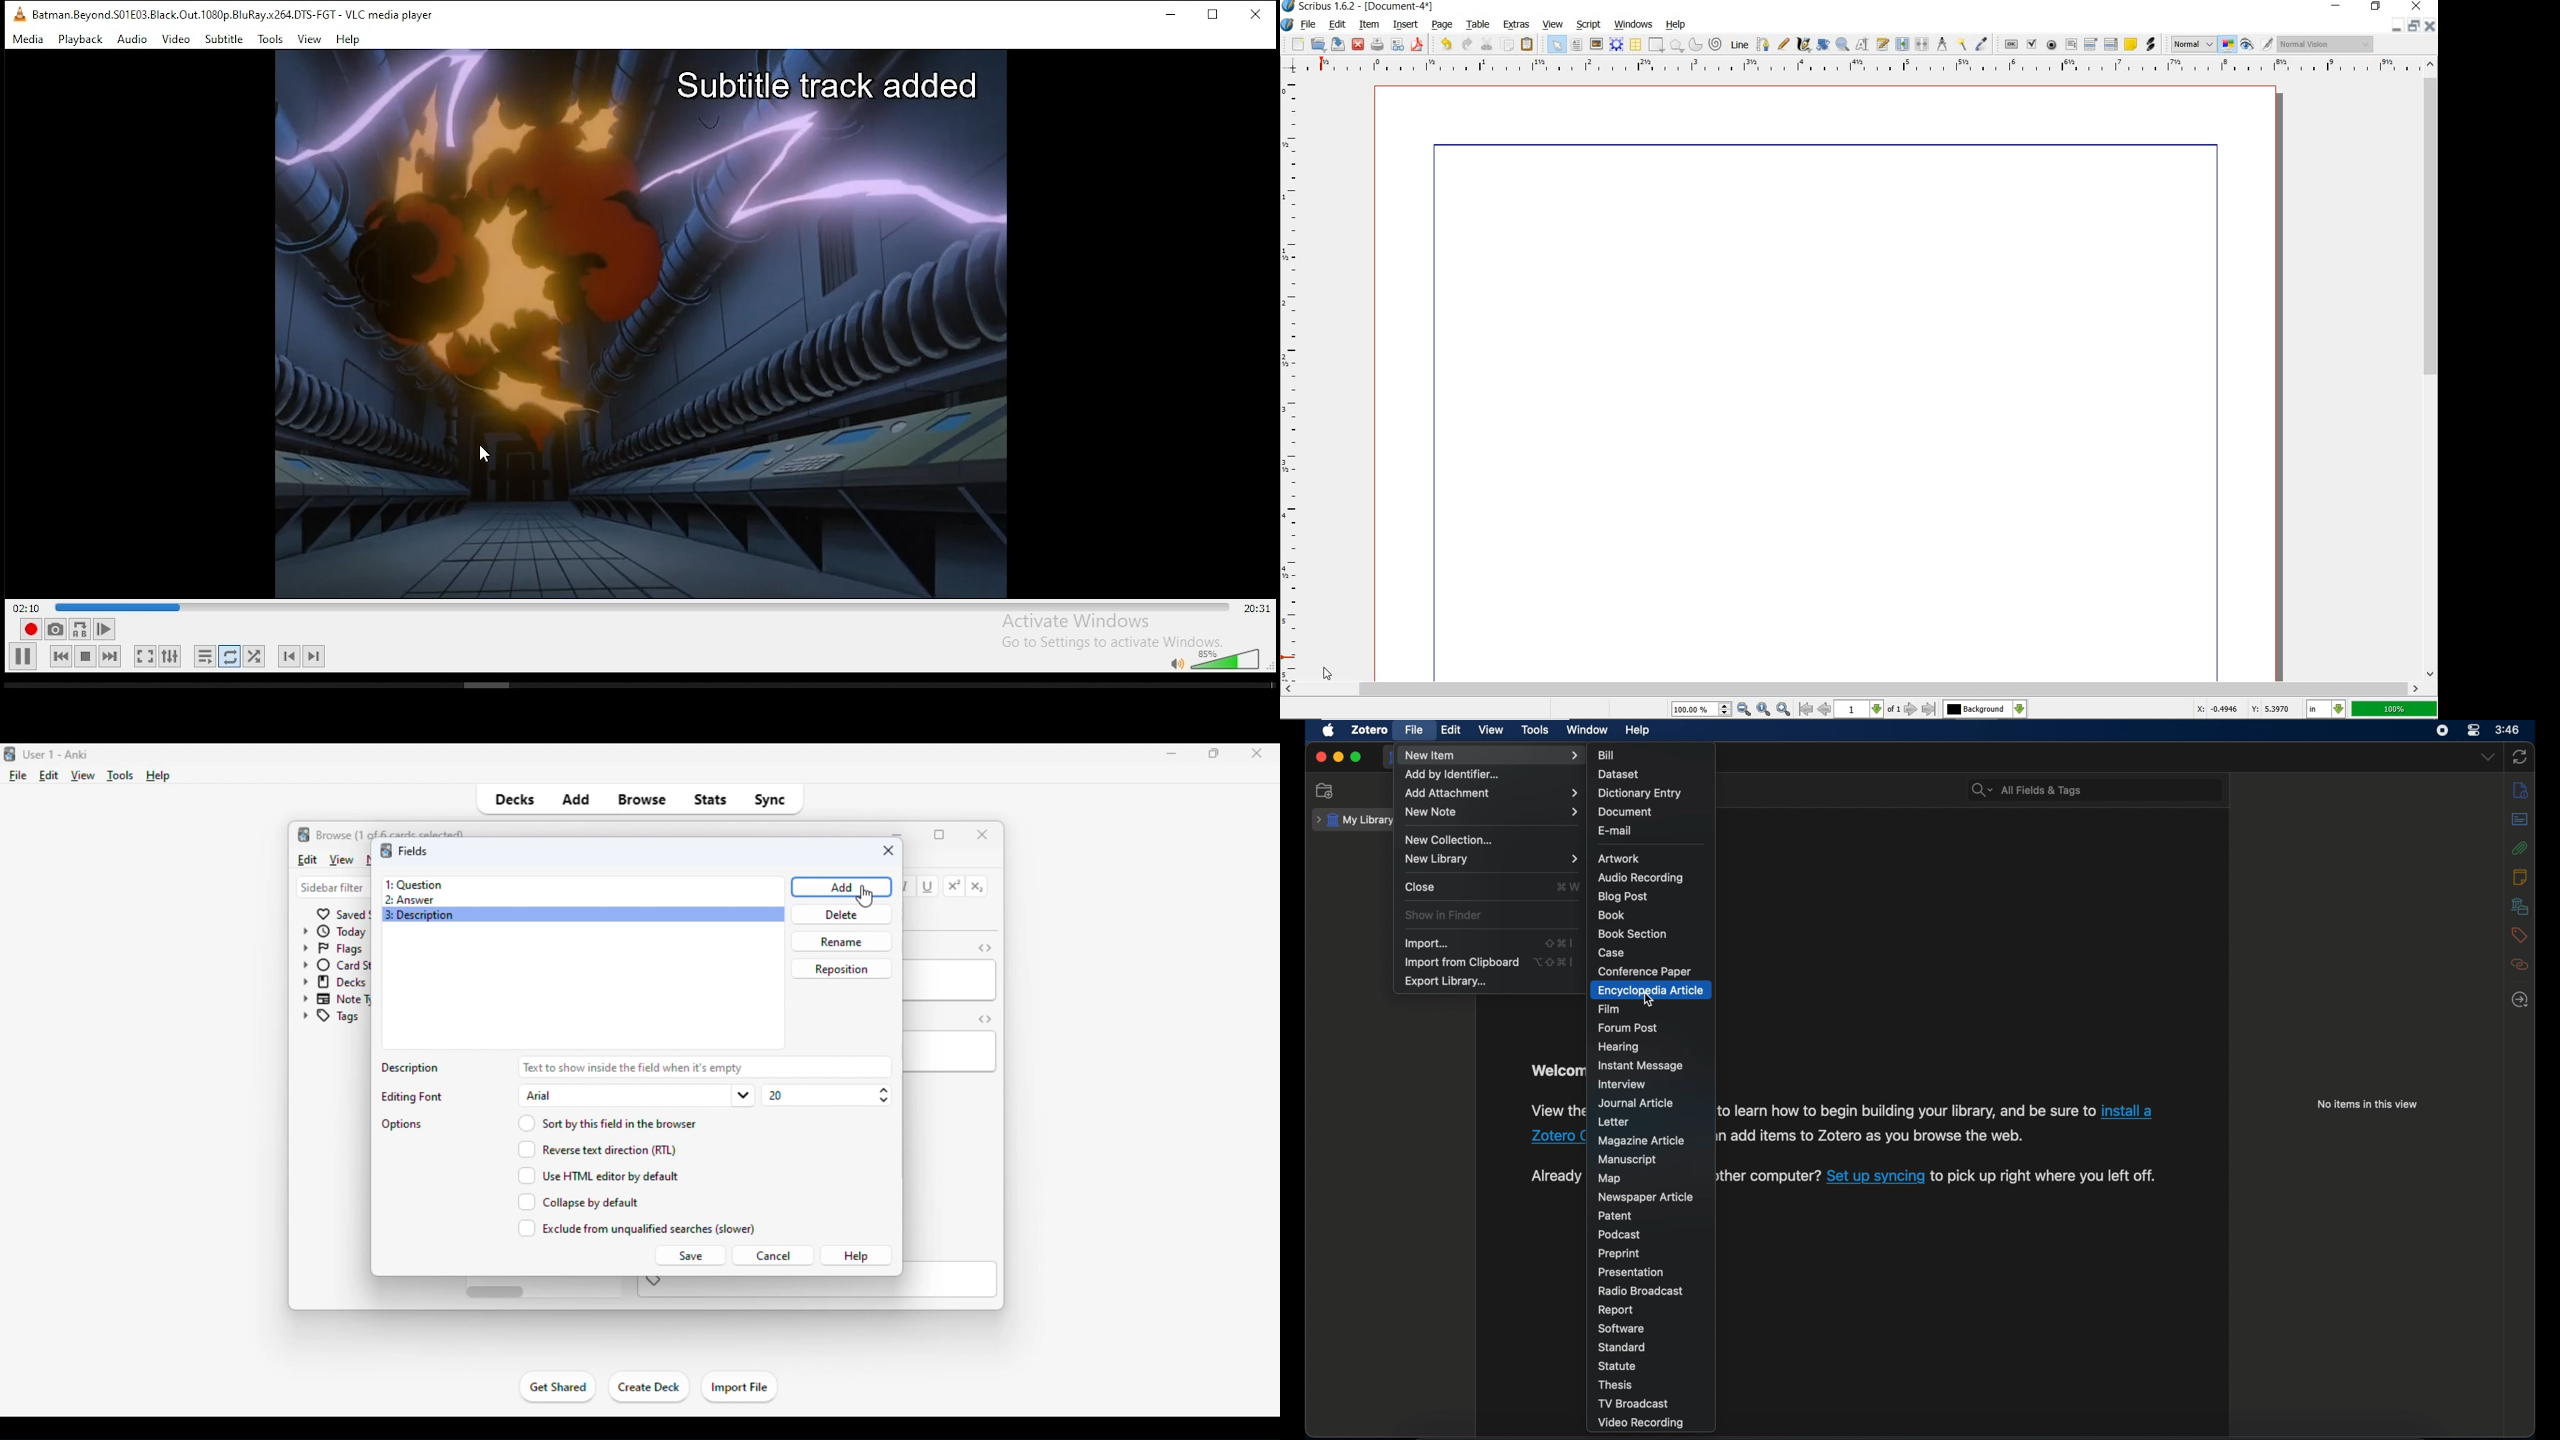  I want to click on import, so click(1427, 943).